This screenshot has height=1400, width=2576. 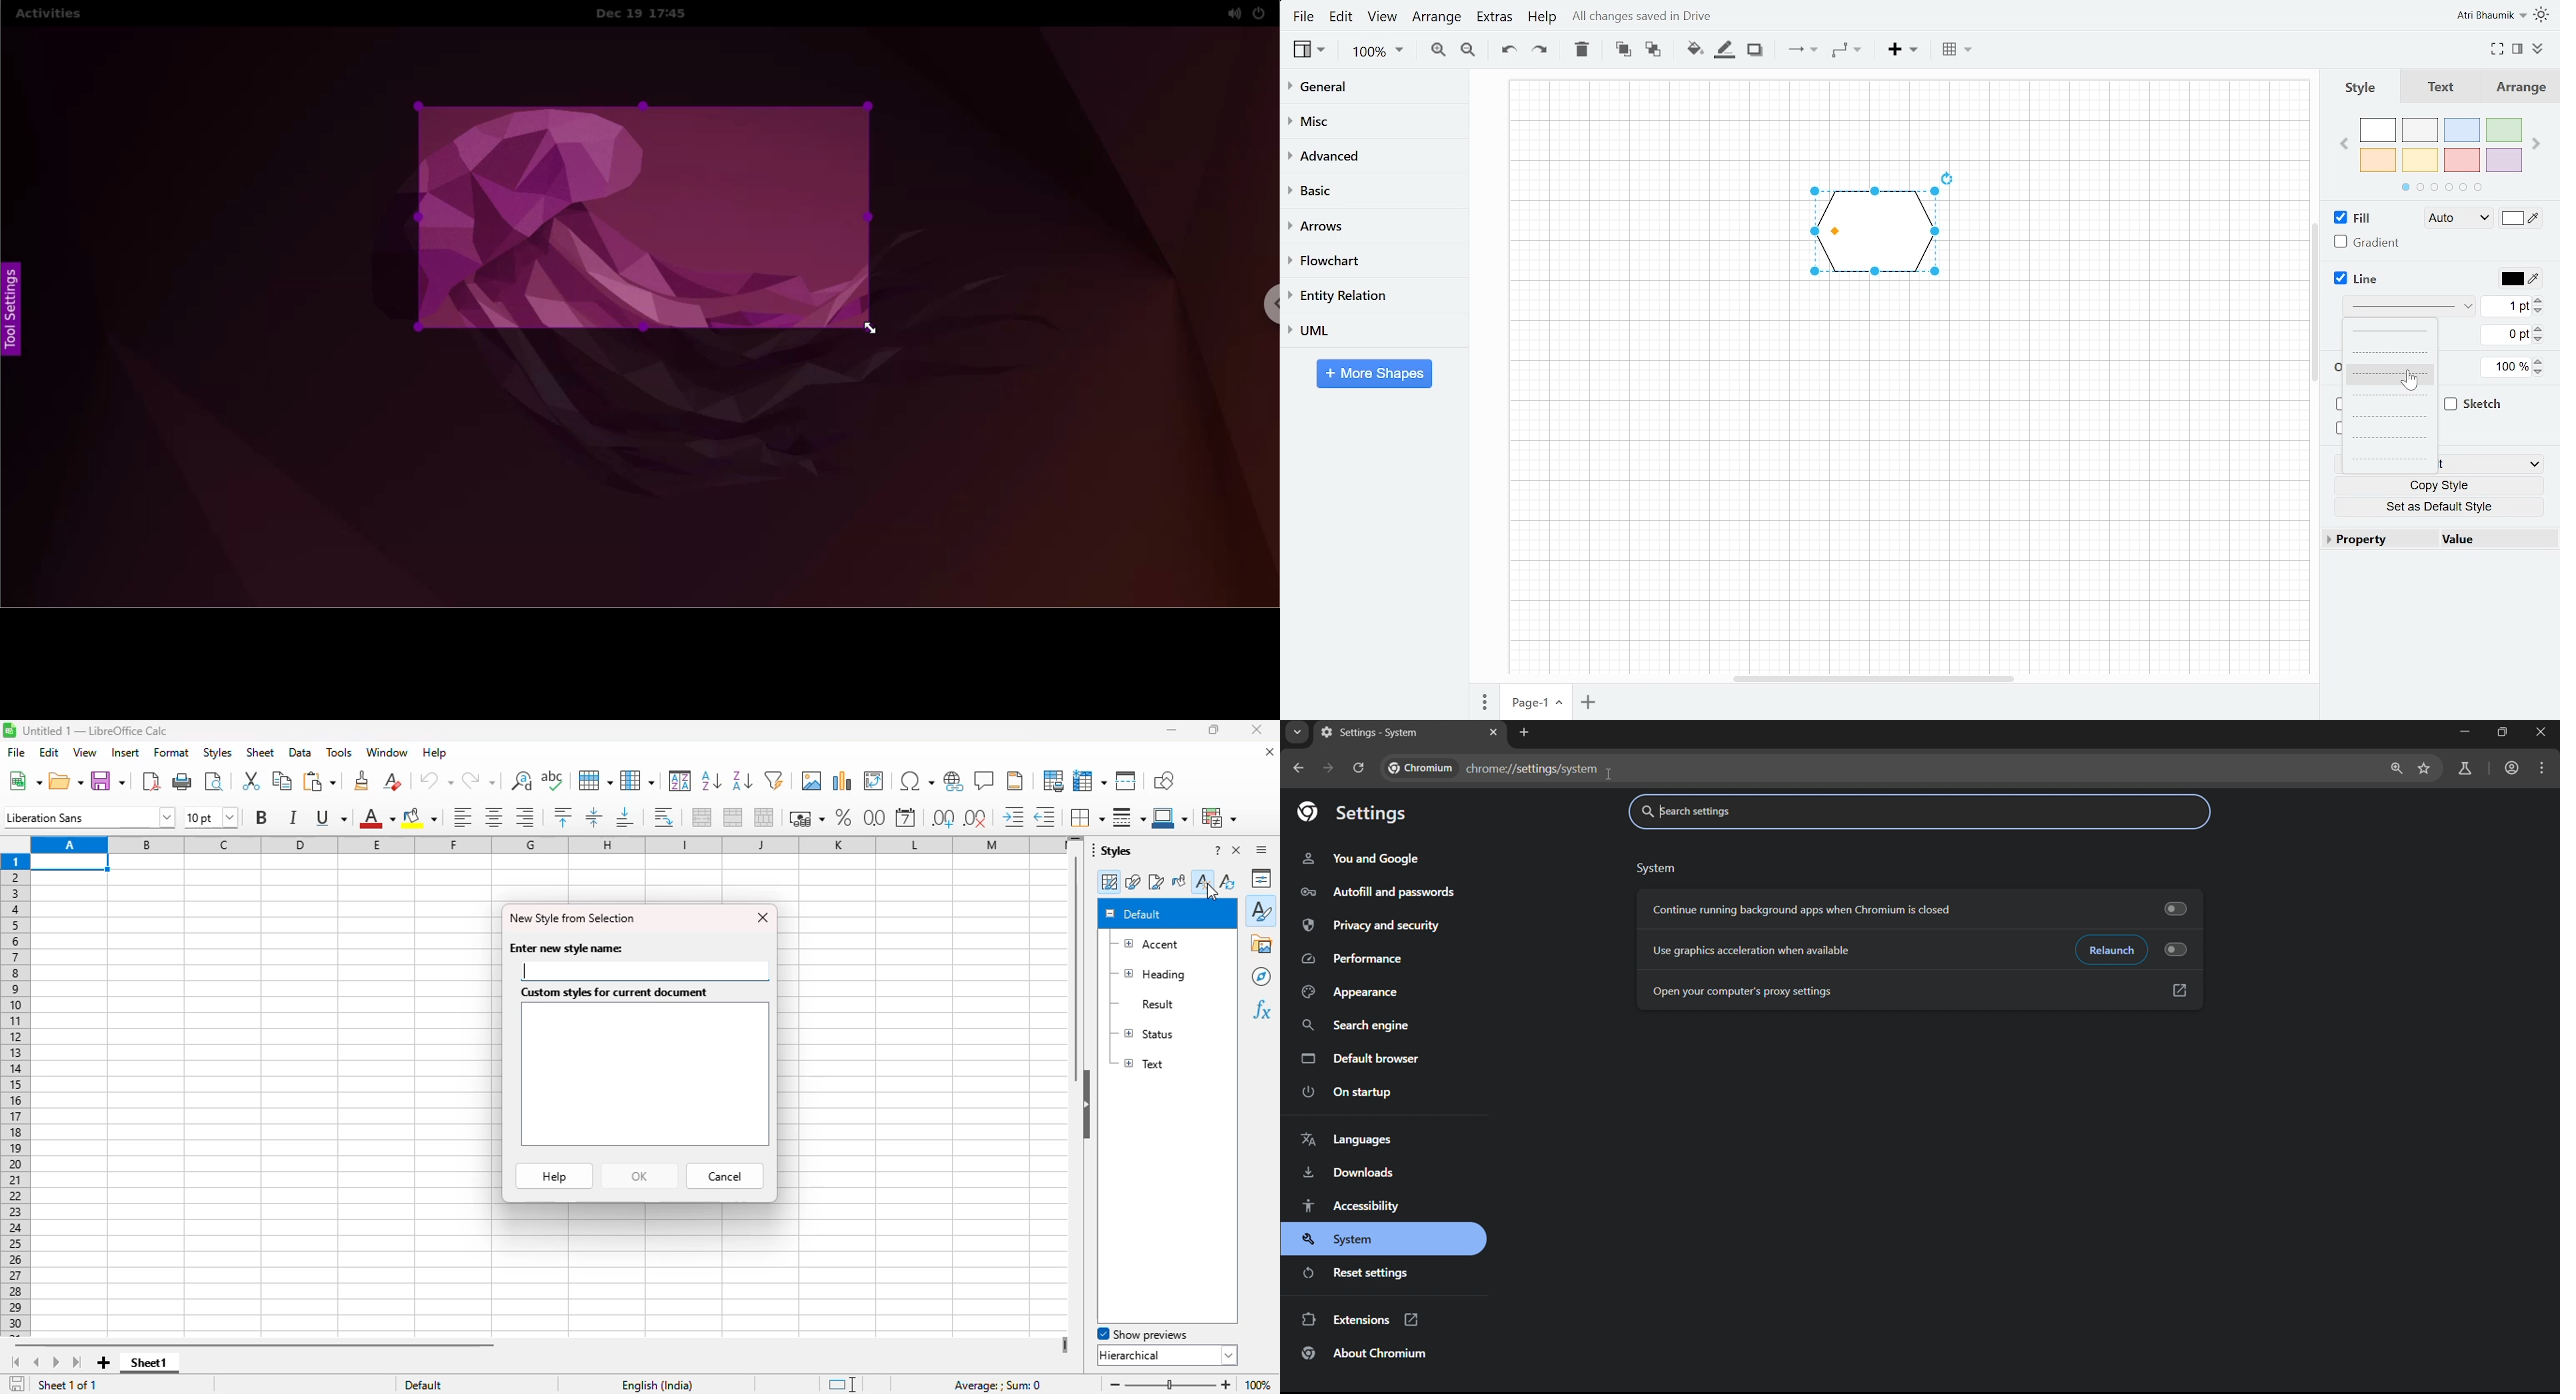 What do you see at coordinates (2314, 302) in the screenshot?
I see `` at bounding box center [2314, 302].